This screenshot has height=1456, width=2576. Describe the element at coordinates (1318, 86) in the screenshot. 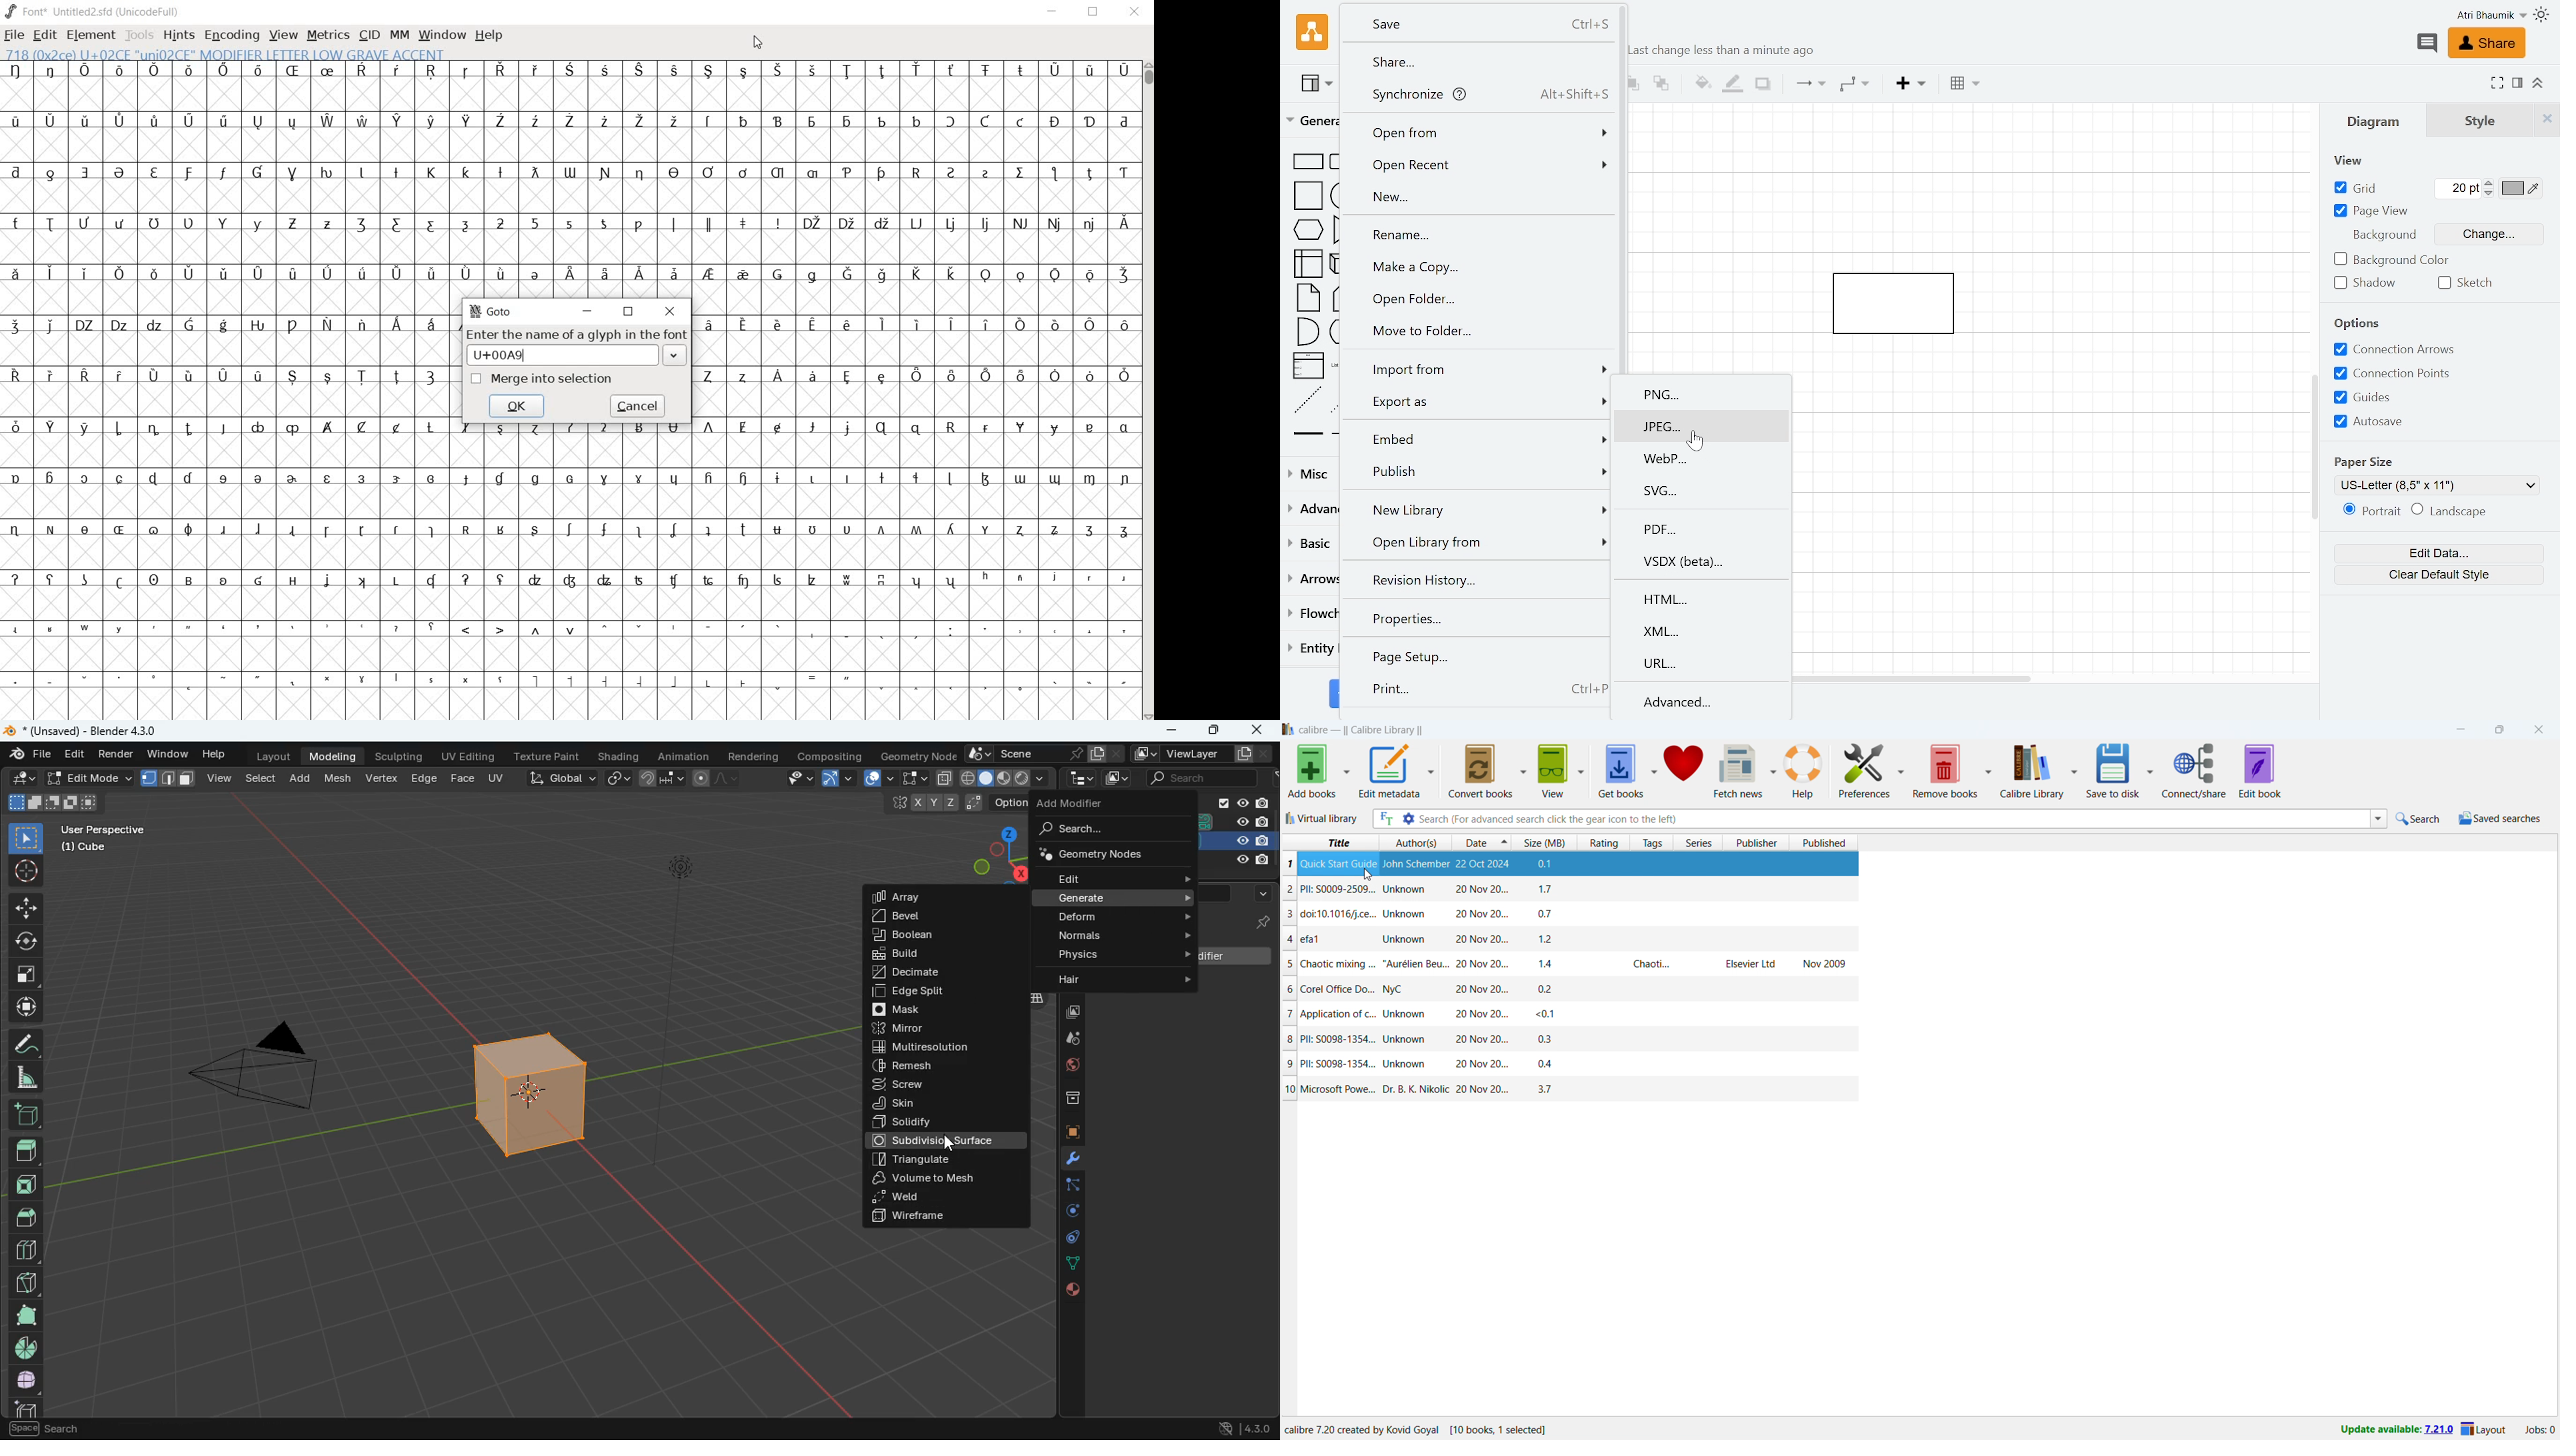

I see `View` at that location.